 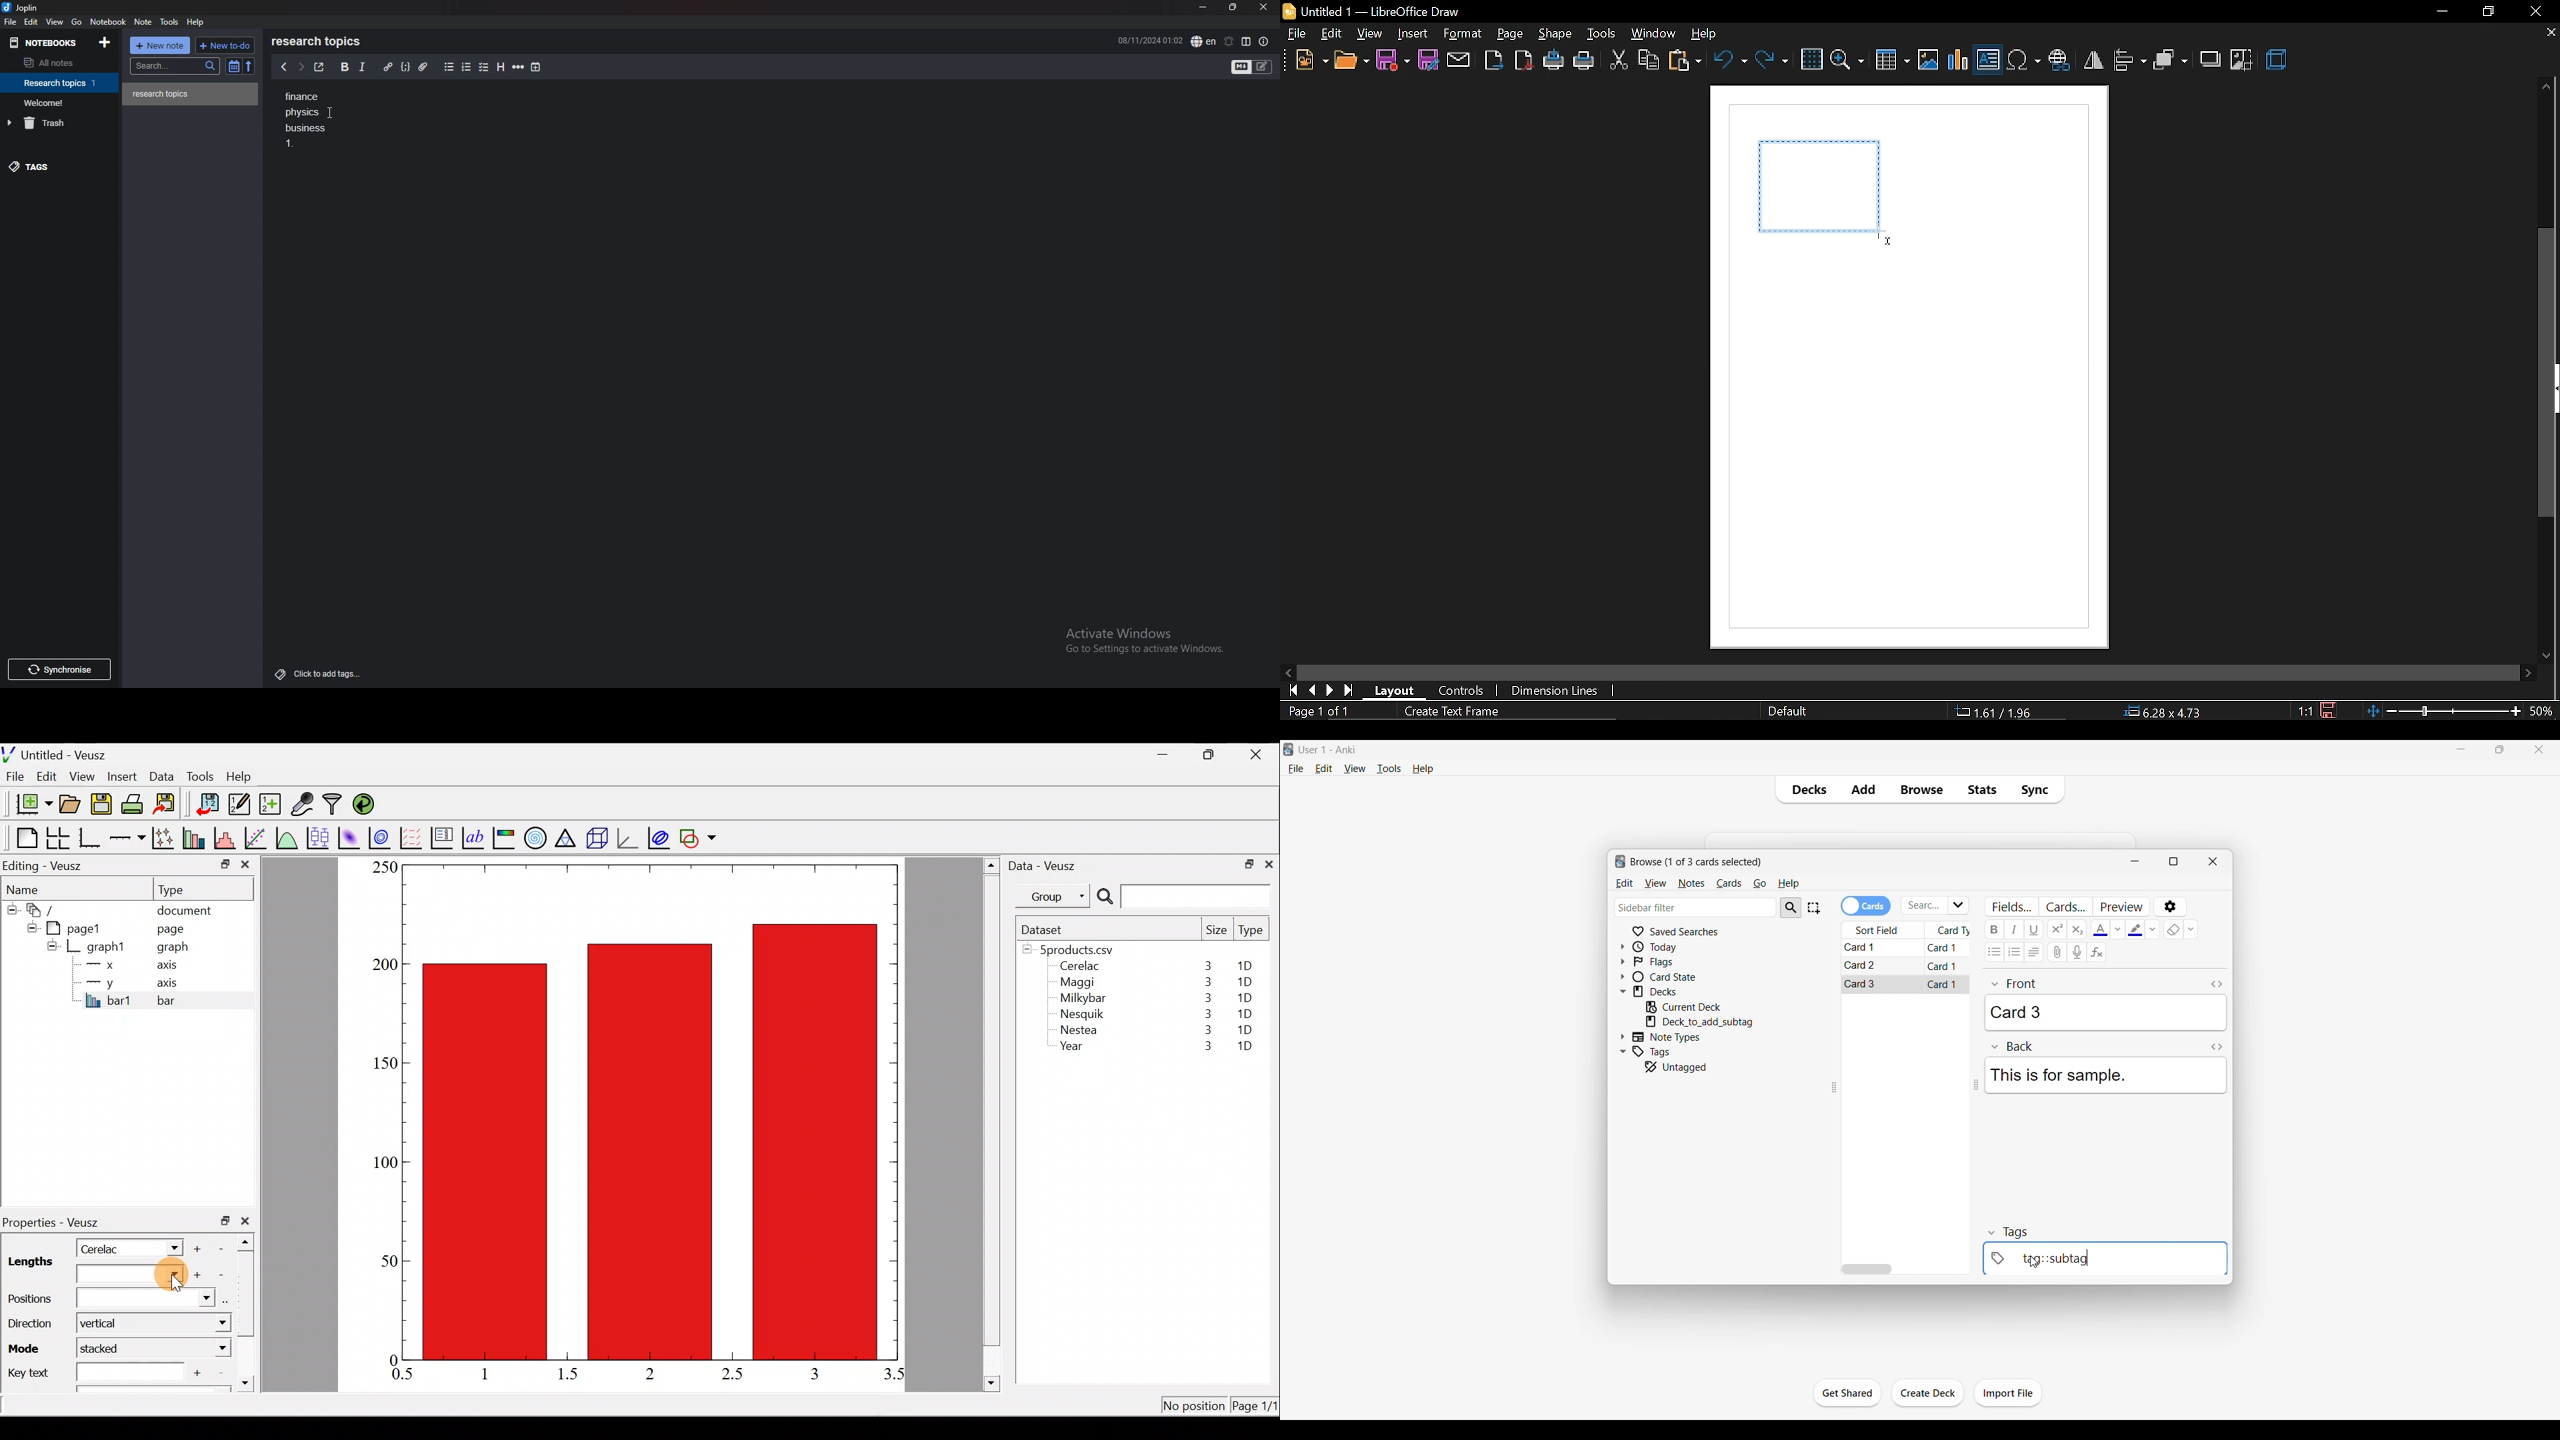 What do you see at coordinates (1227, 41) in the screenshot?
I see `set alarm` at bounding box center [1227, 41].